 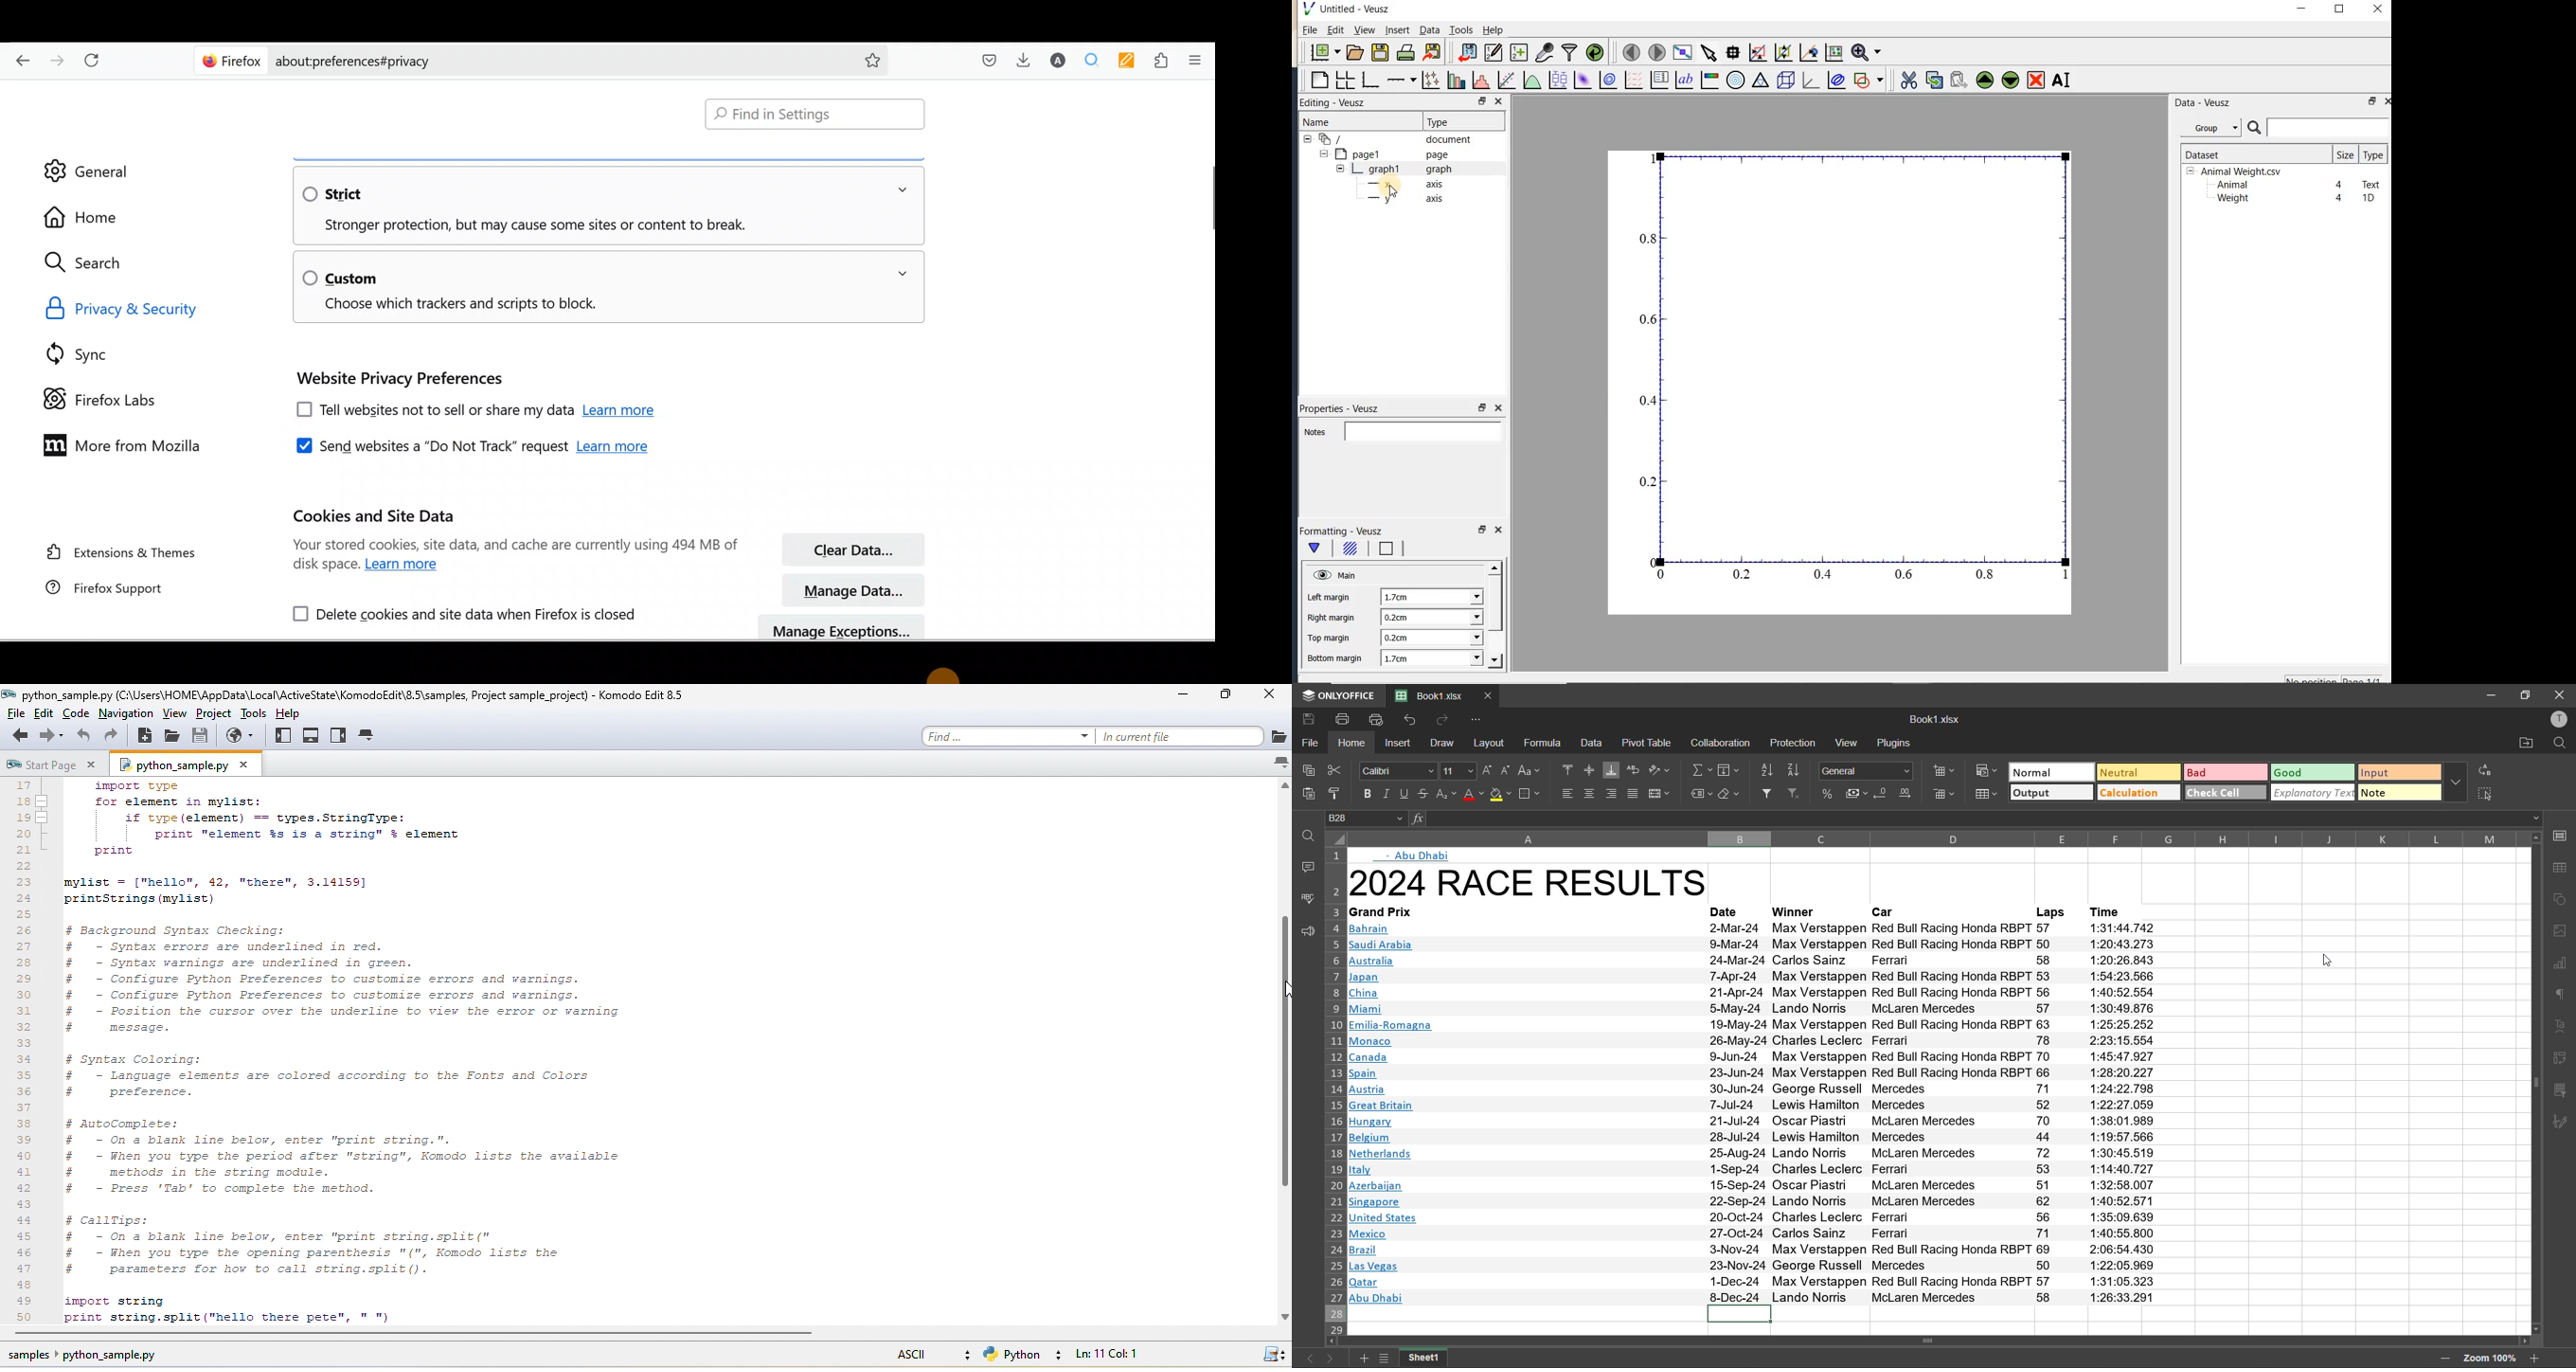 I want to click on project, so click(x=214, y=713).